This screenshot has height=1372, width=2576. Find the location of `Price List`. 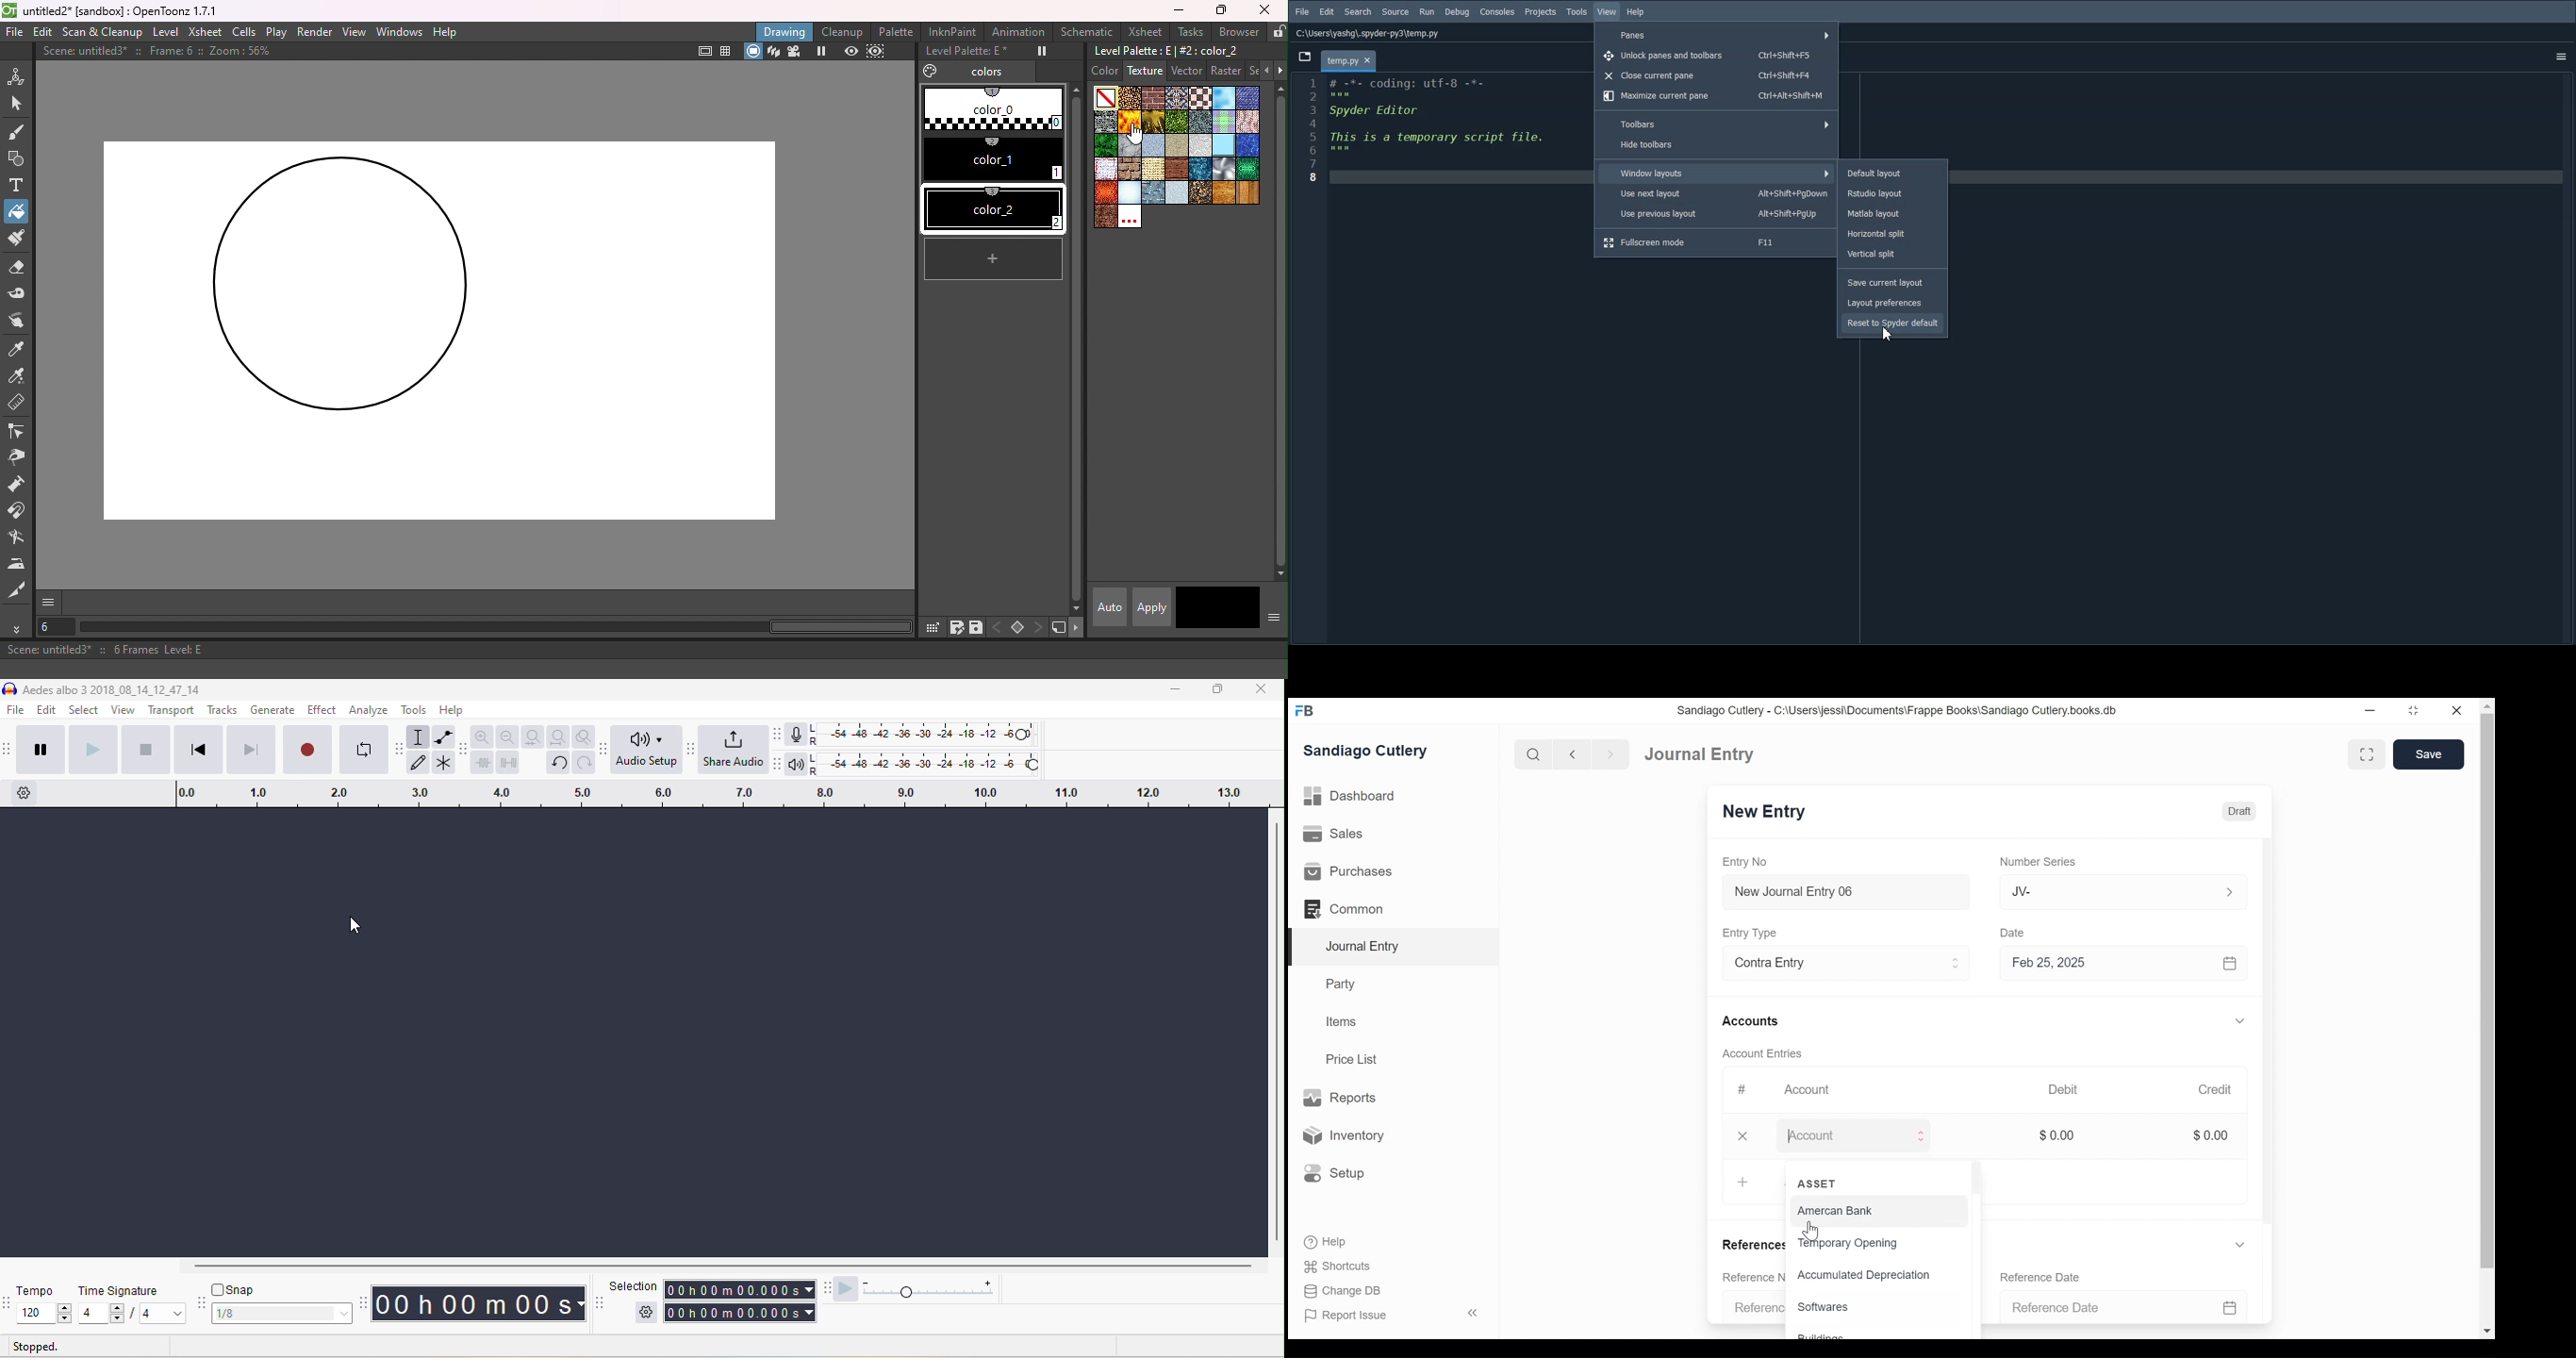

Price List is located at coordinates (1356, 1059).